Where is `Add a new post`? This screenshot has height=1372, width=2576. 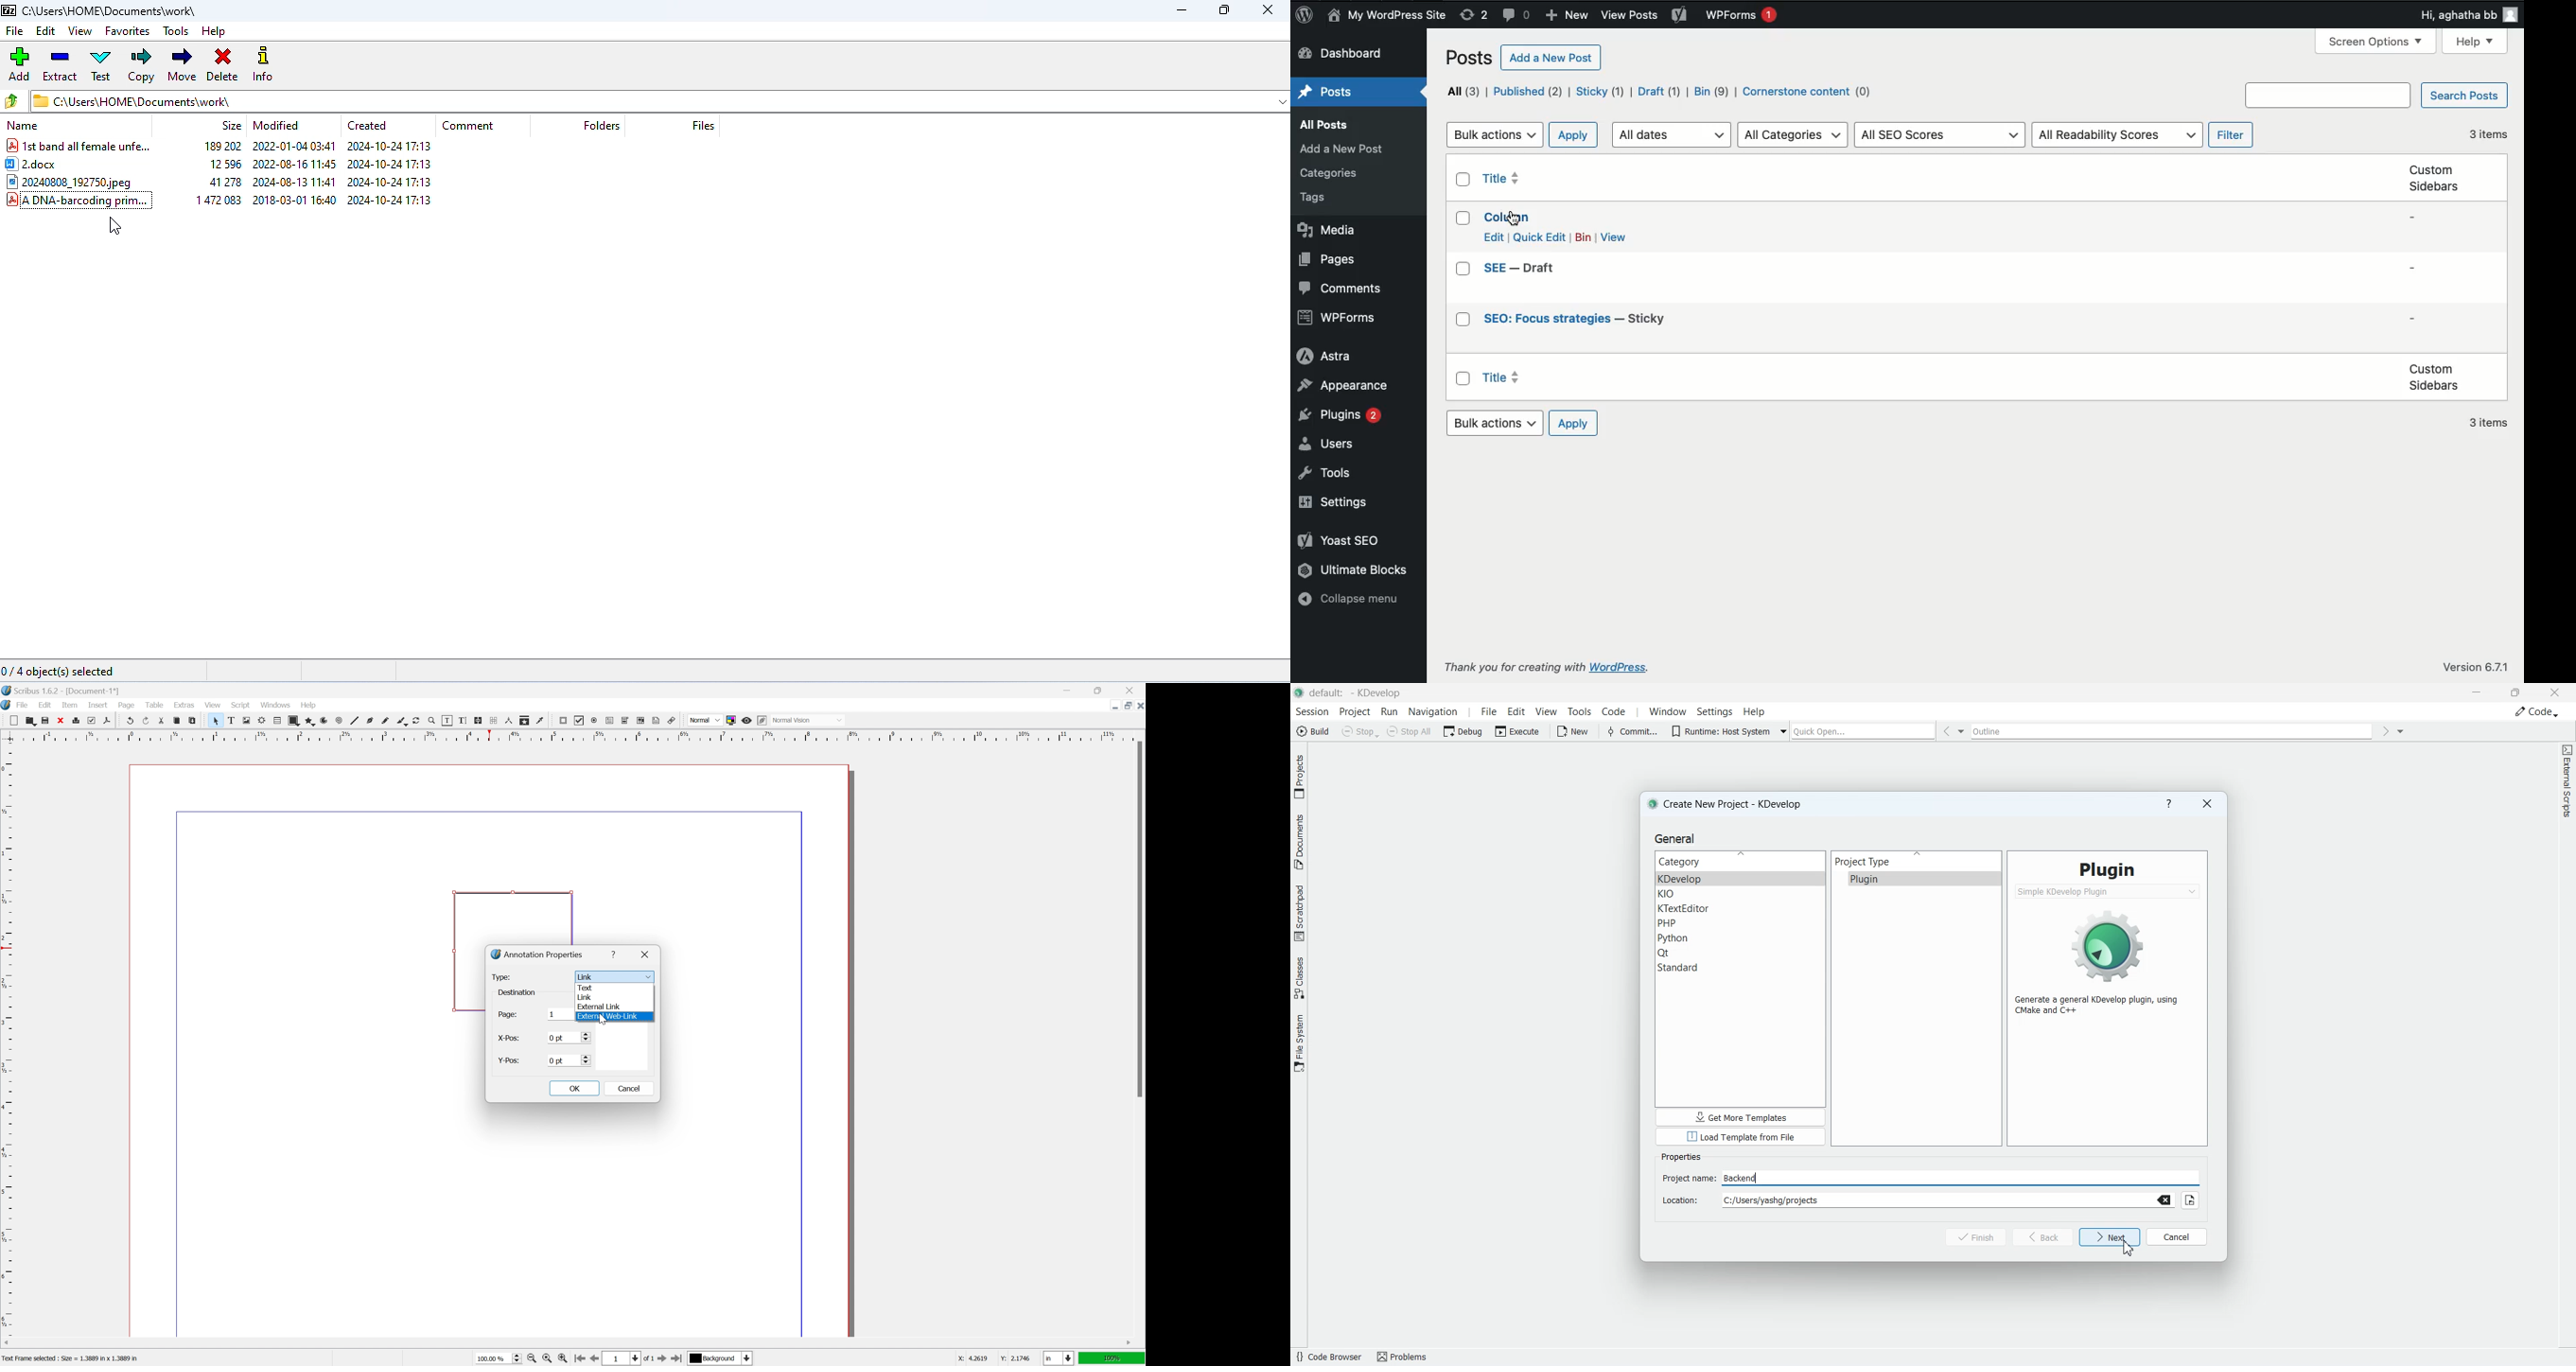 Add a new post is located at coordinates (1549, 57).